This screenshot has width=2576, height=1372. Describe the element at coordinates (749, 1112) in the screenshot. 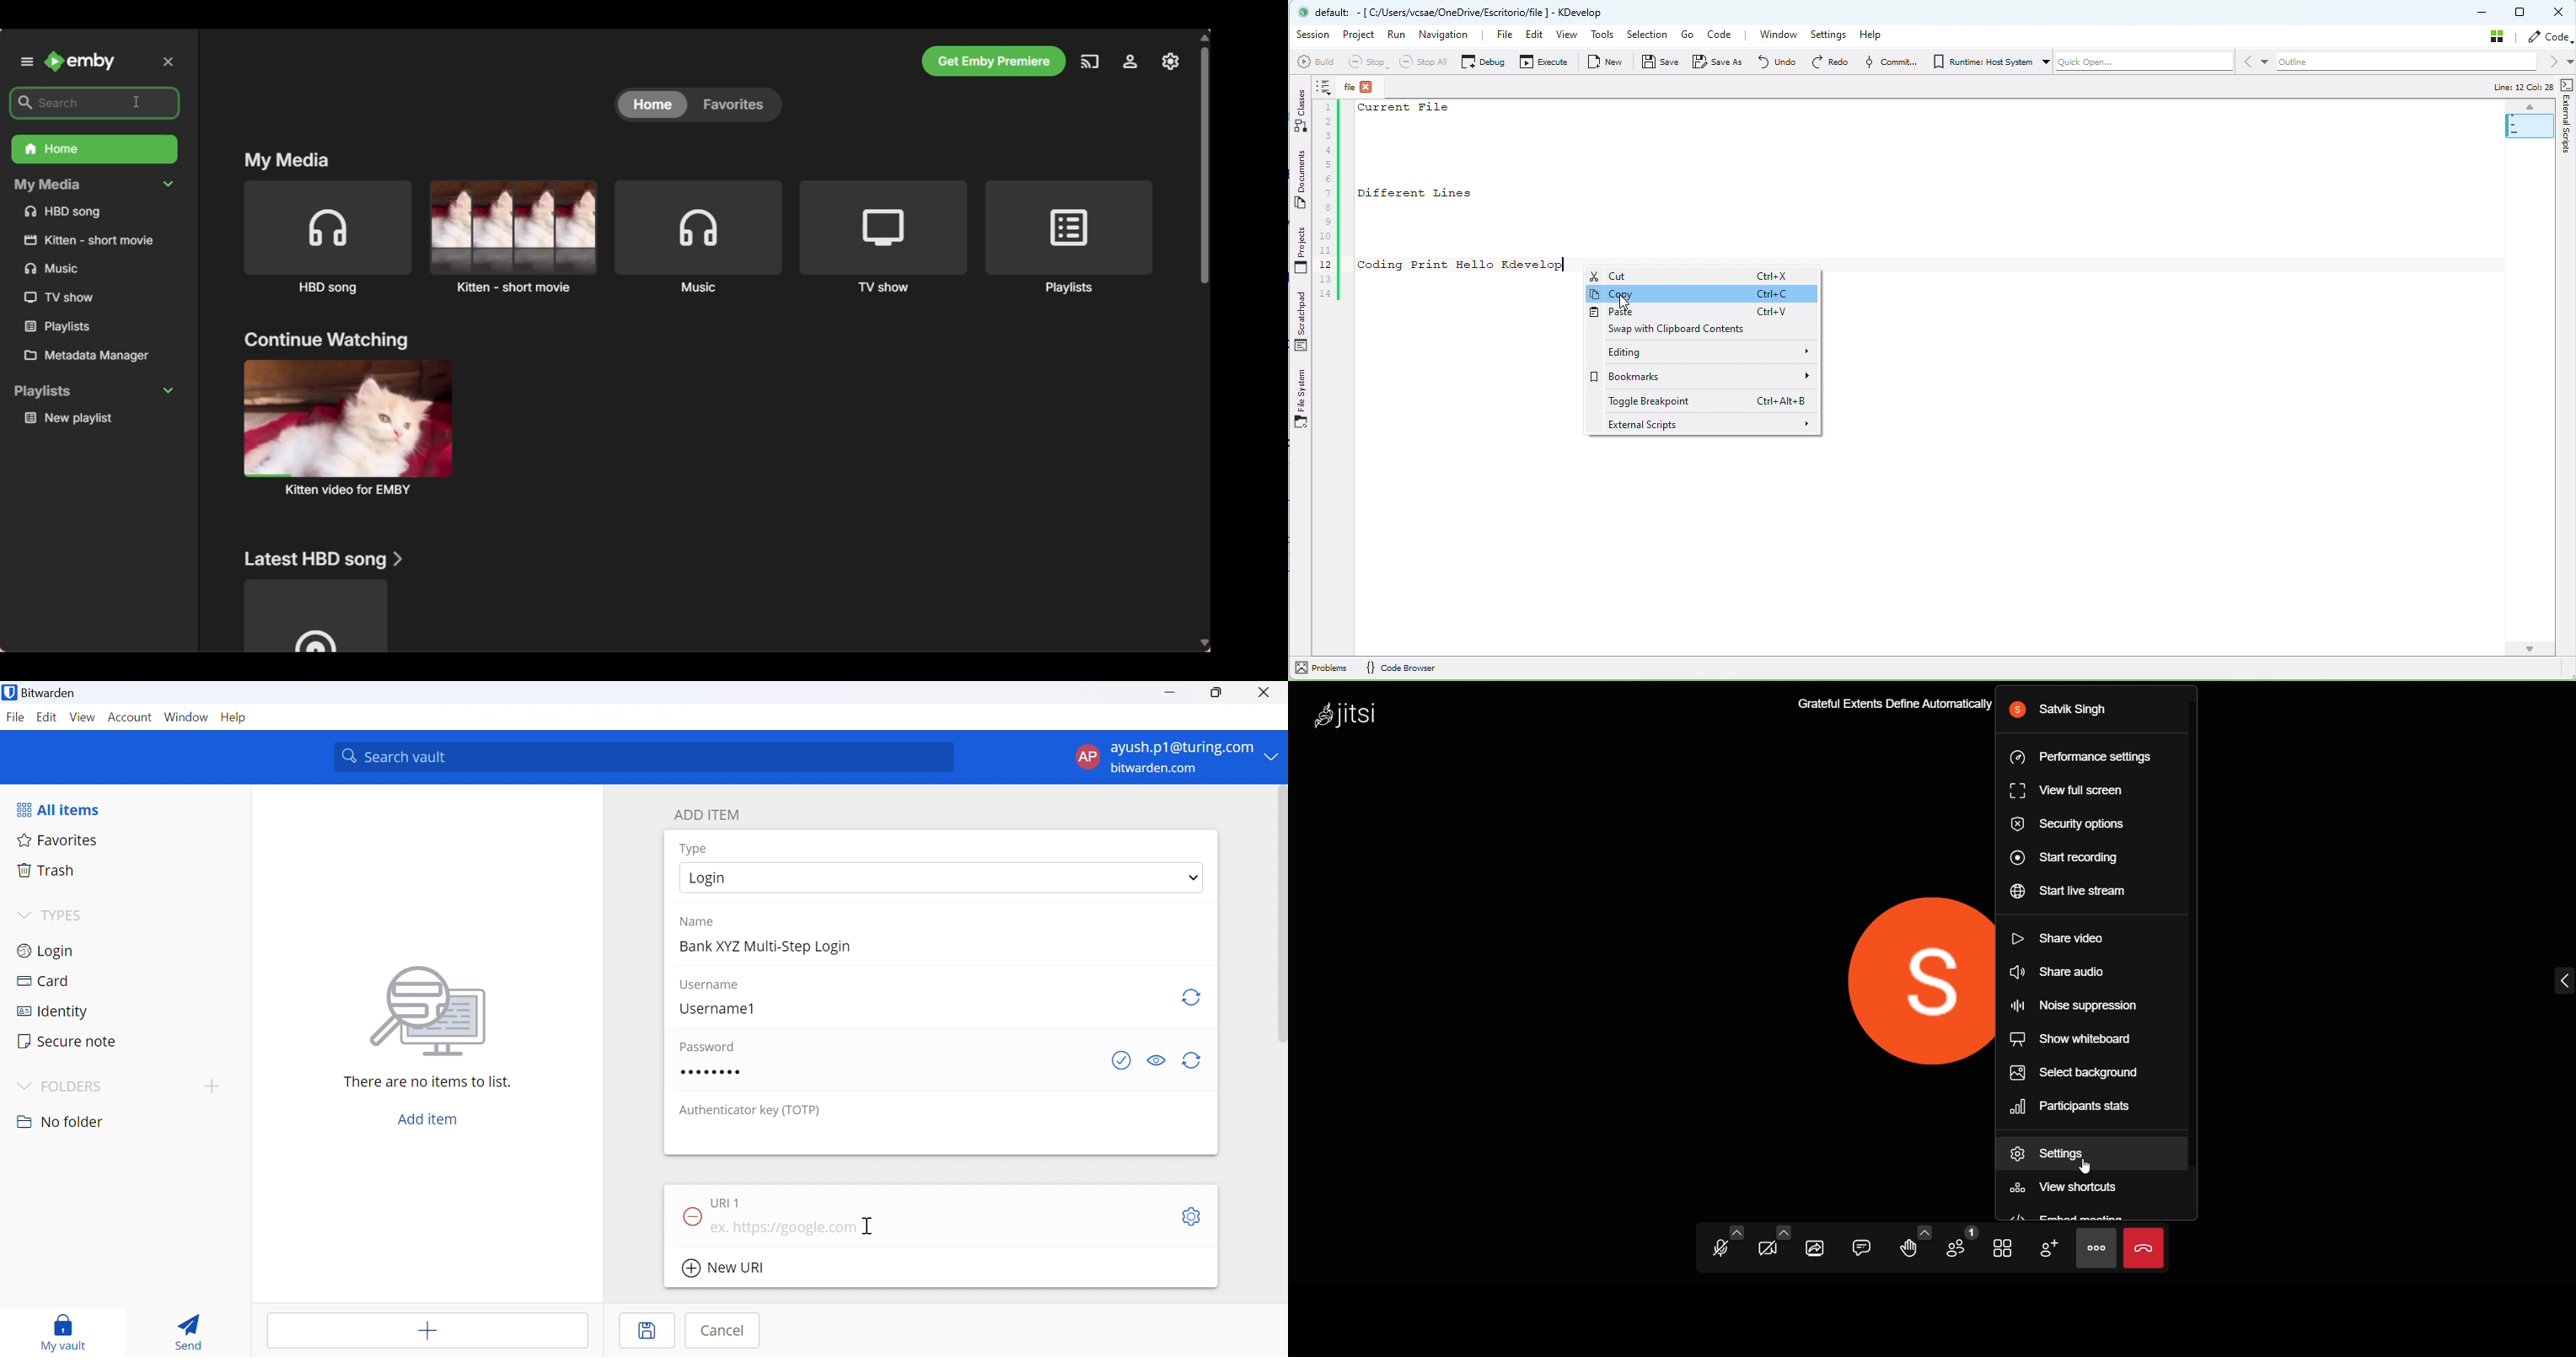

I see `Authenticator key (TOTP)` at that location.